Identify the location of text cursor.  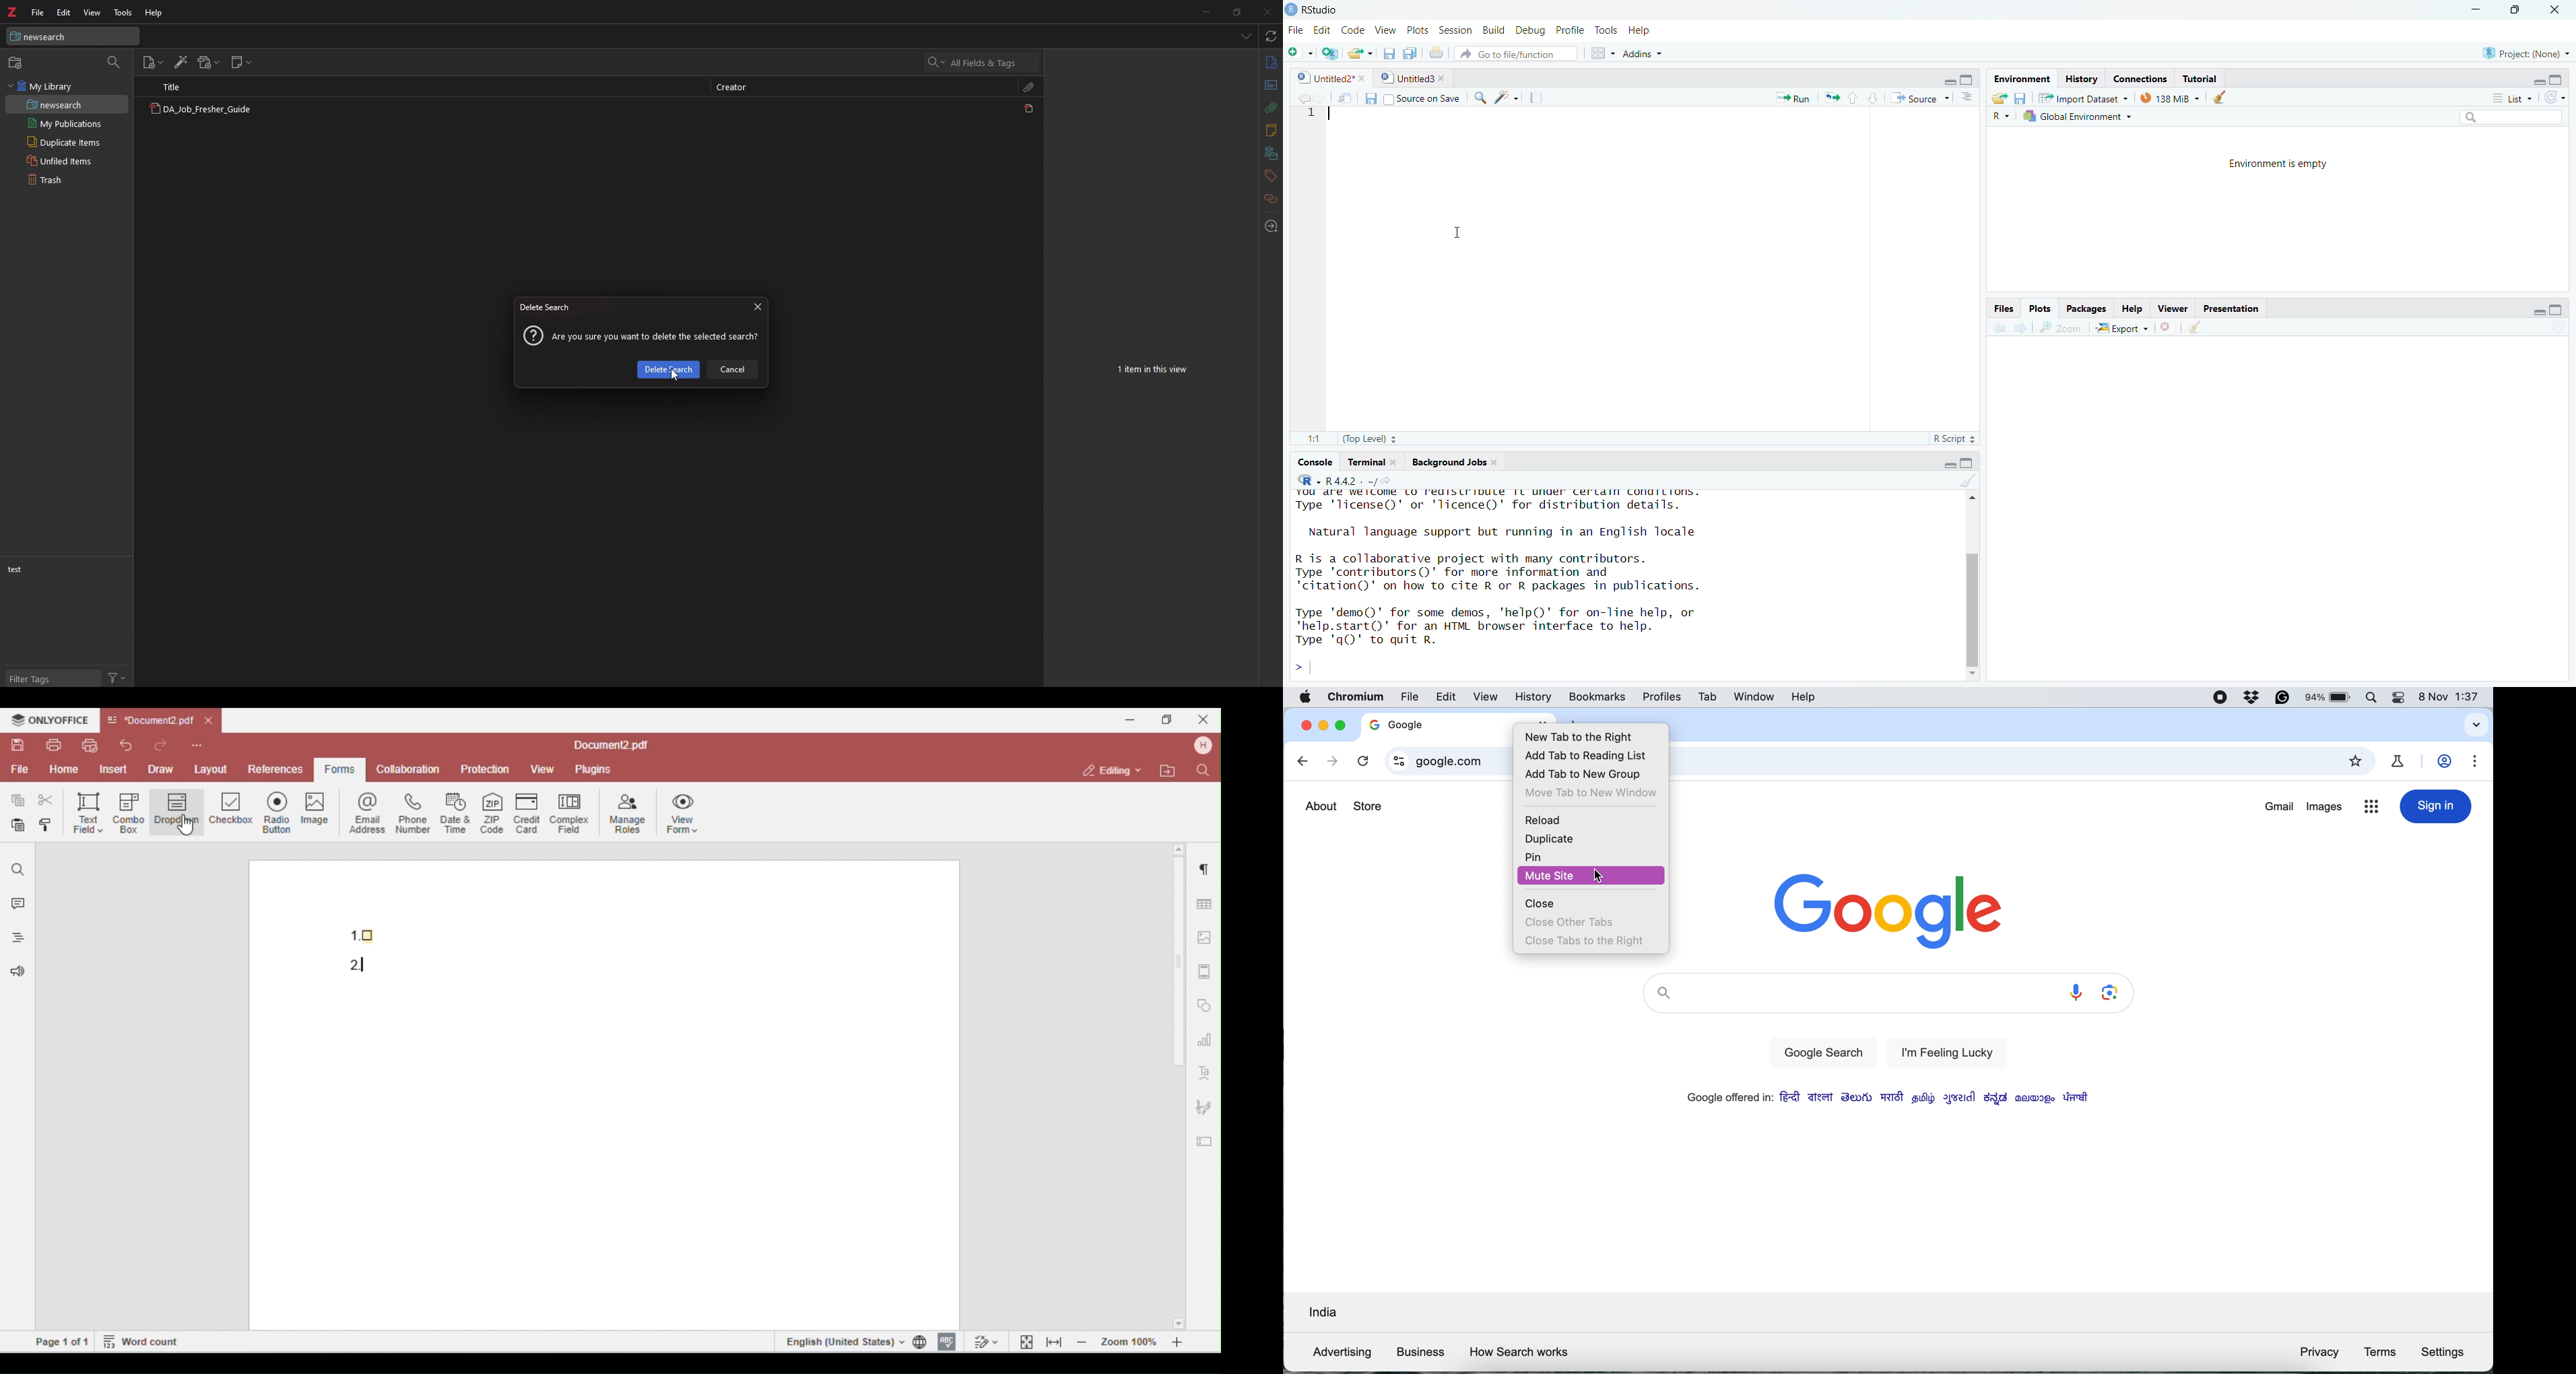
(1451, 232).